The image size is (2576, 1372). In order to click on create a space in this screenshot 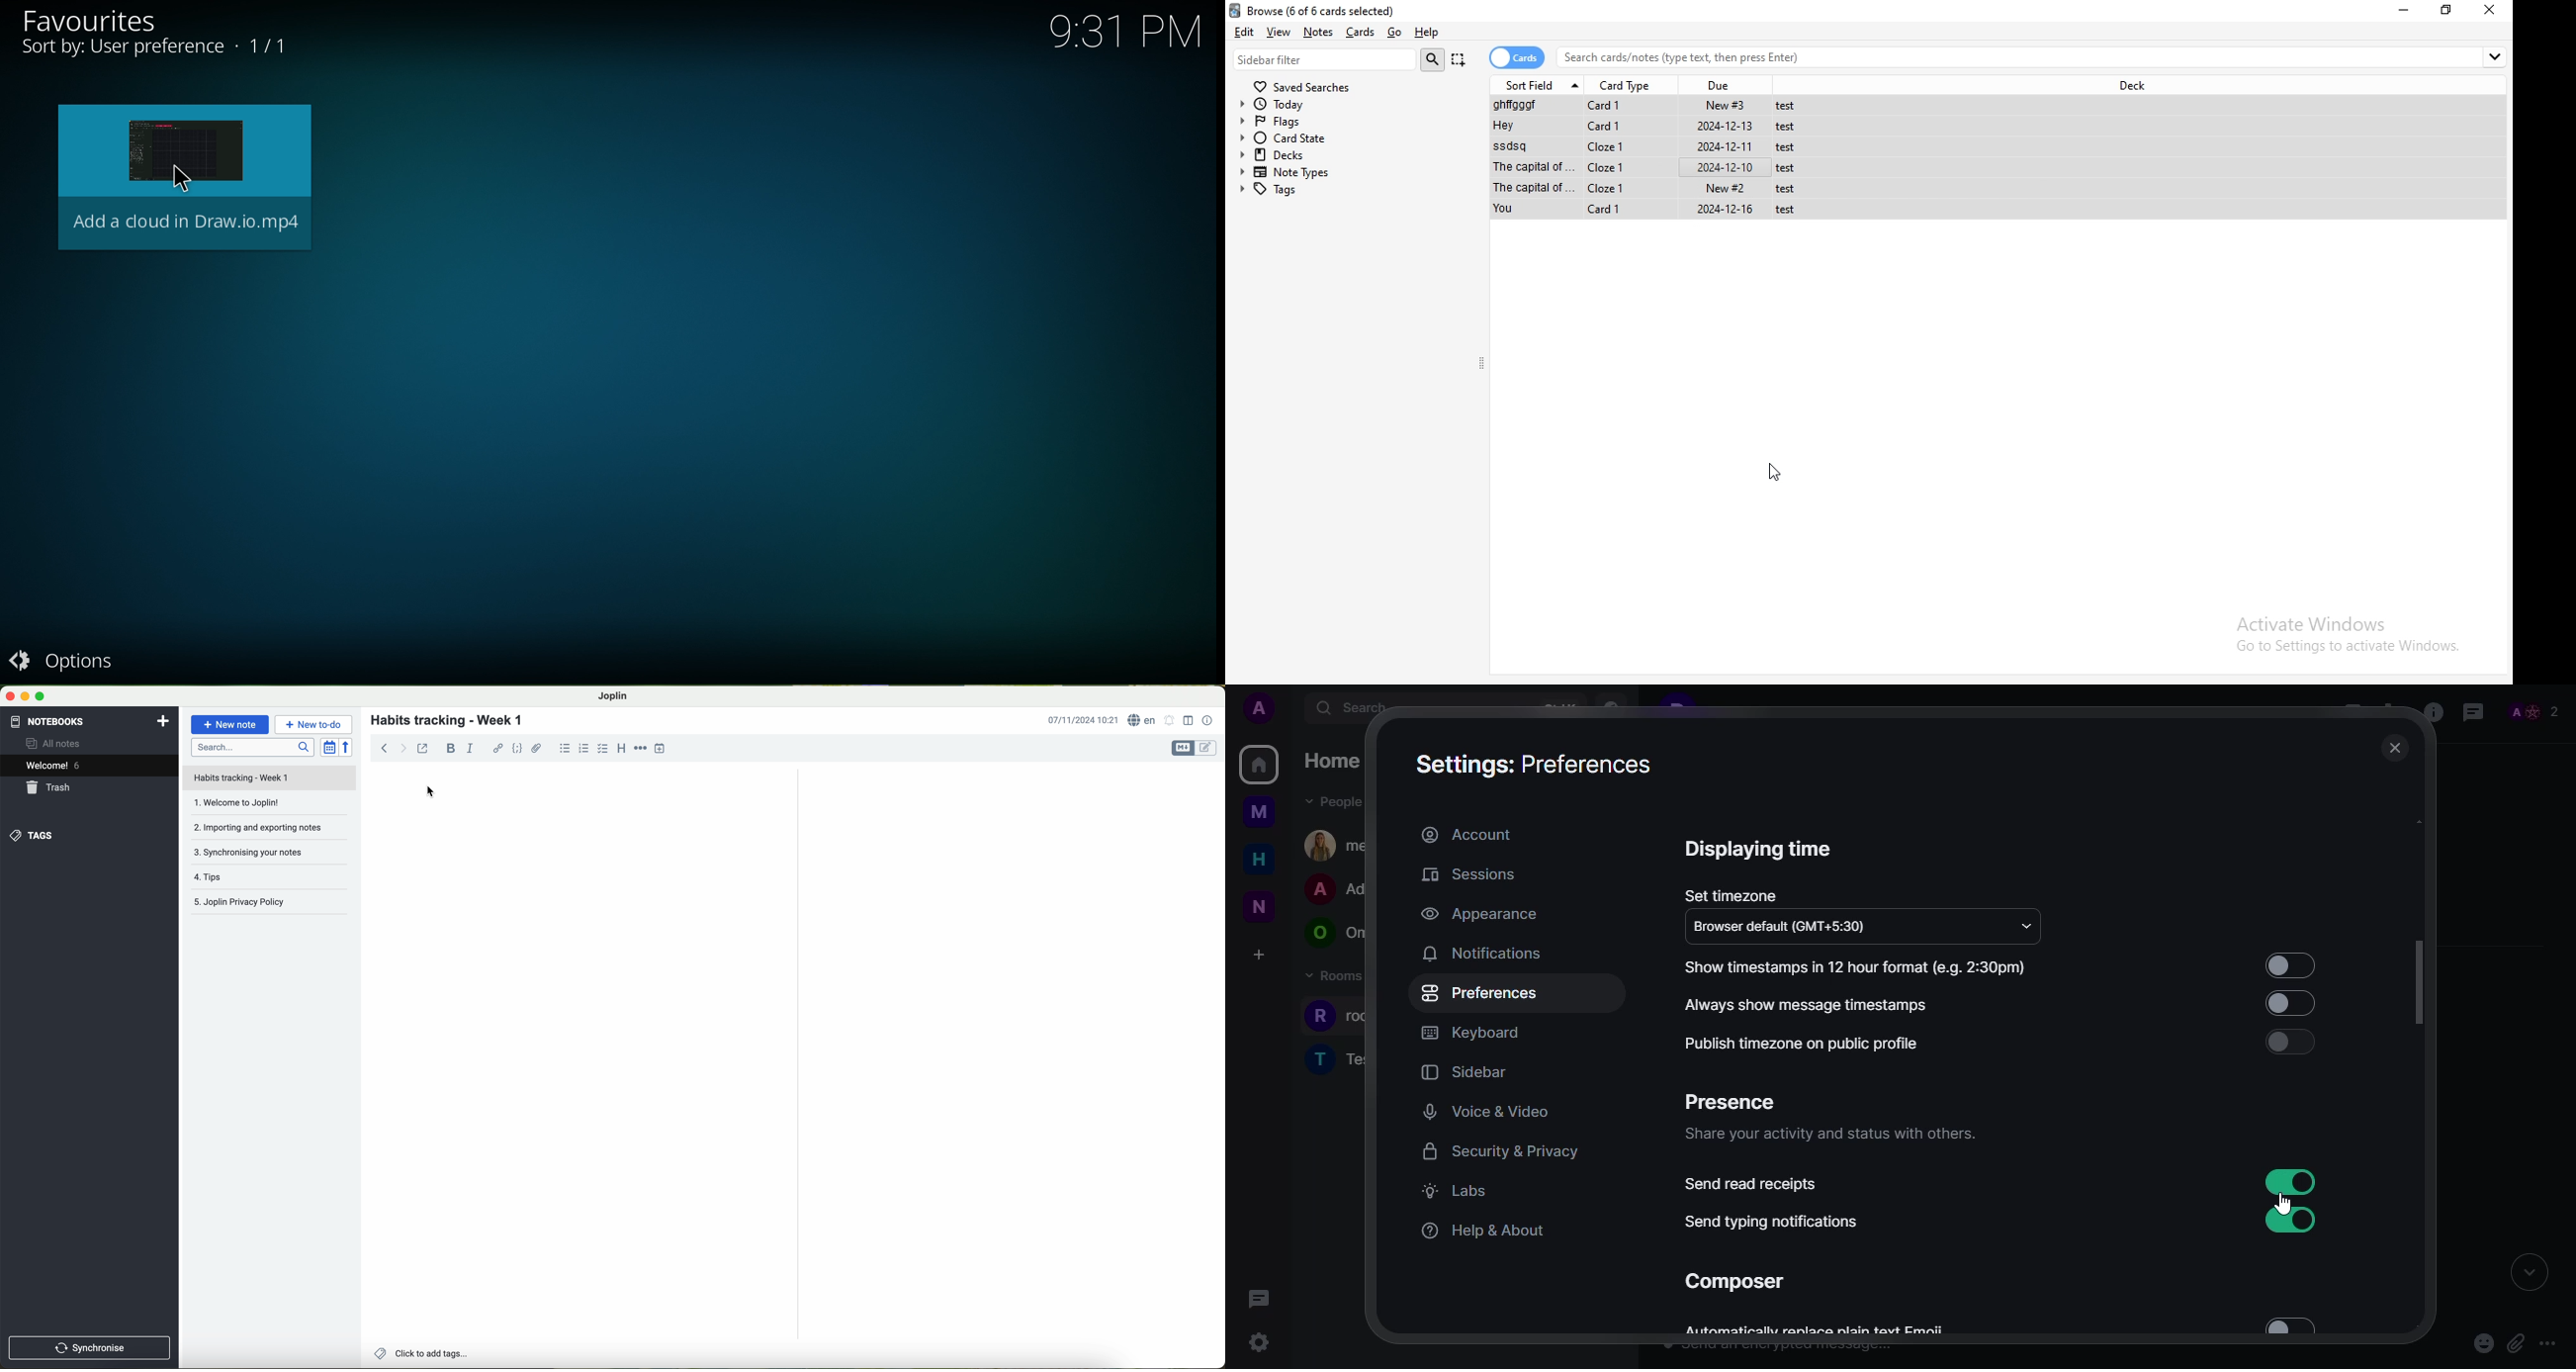, I will do `click(1258, 954)`.